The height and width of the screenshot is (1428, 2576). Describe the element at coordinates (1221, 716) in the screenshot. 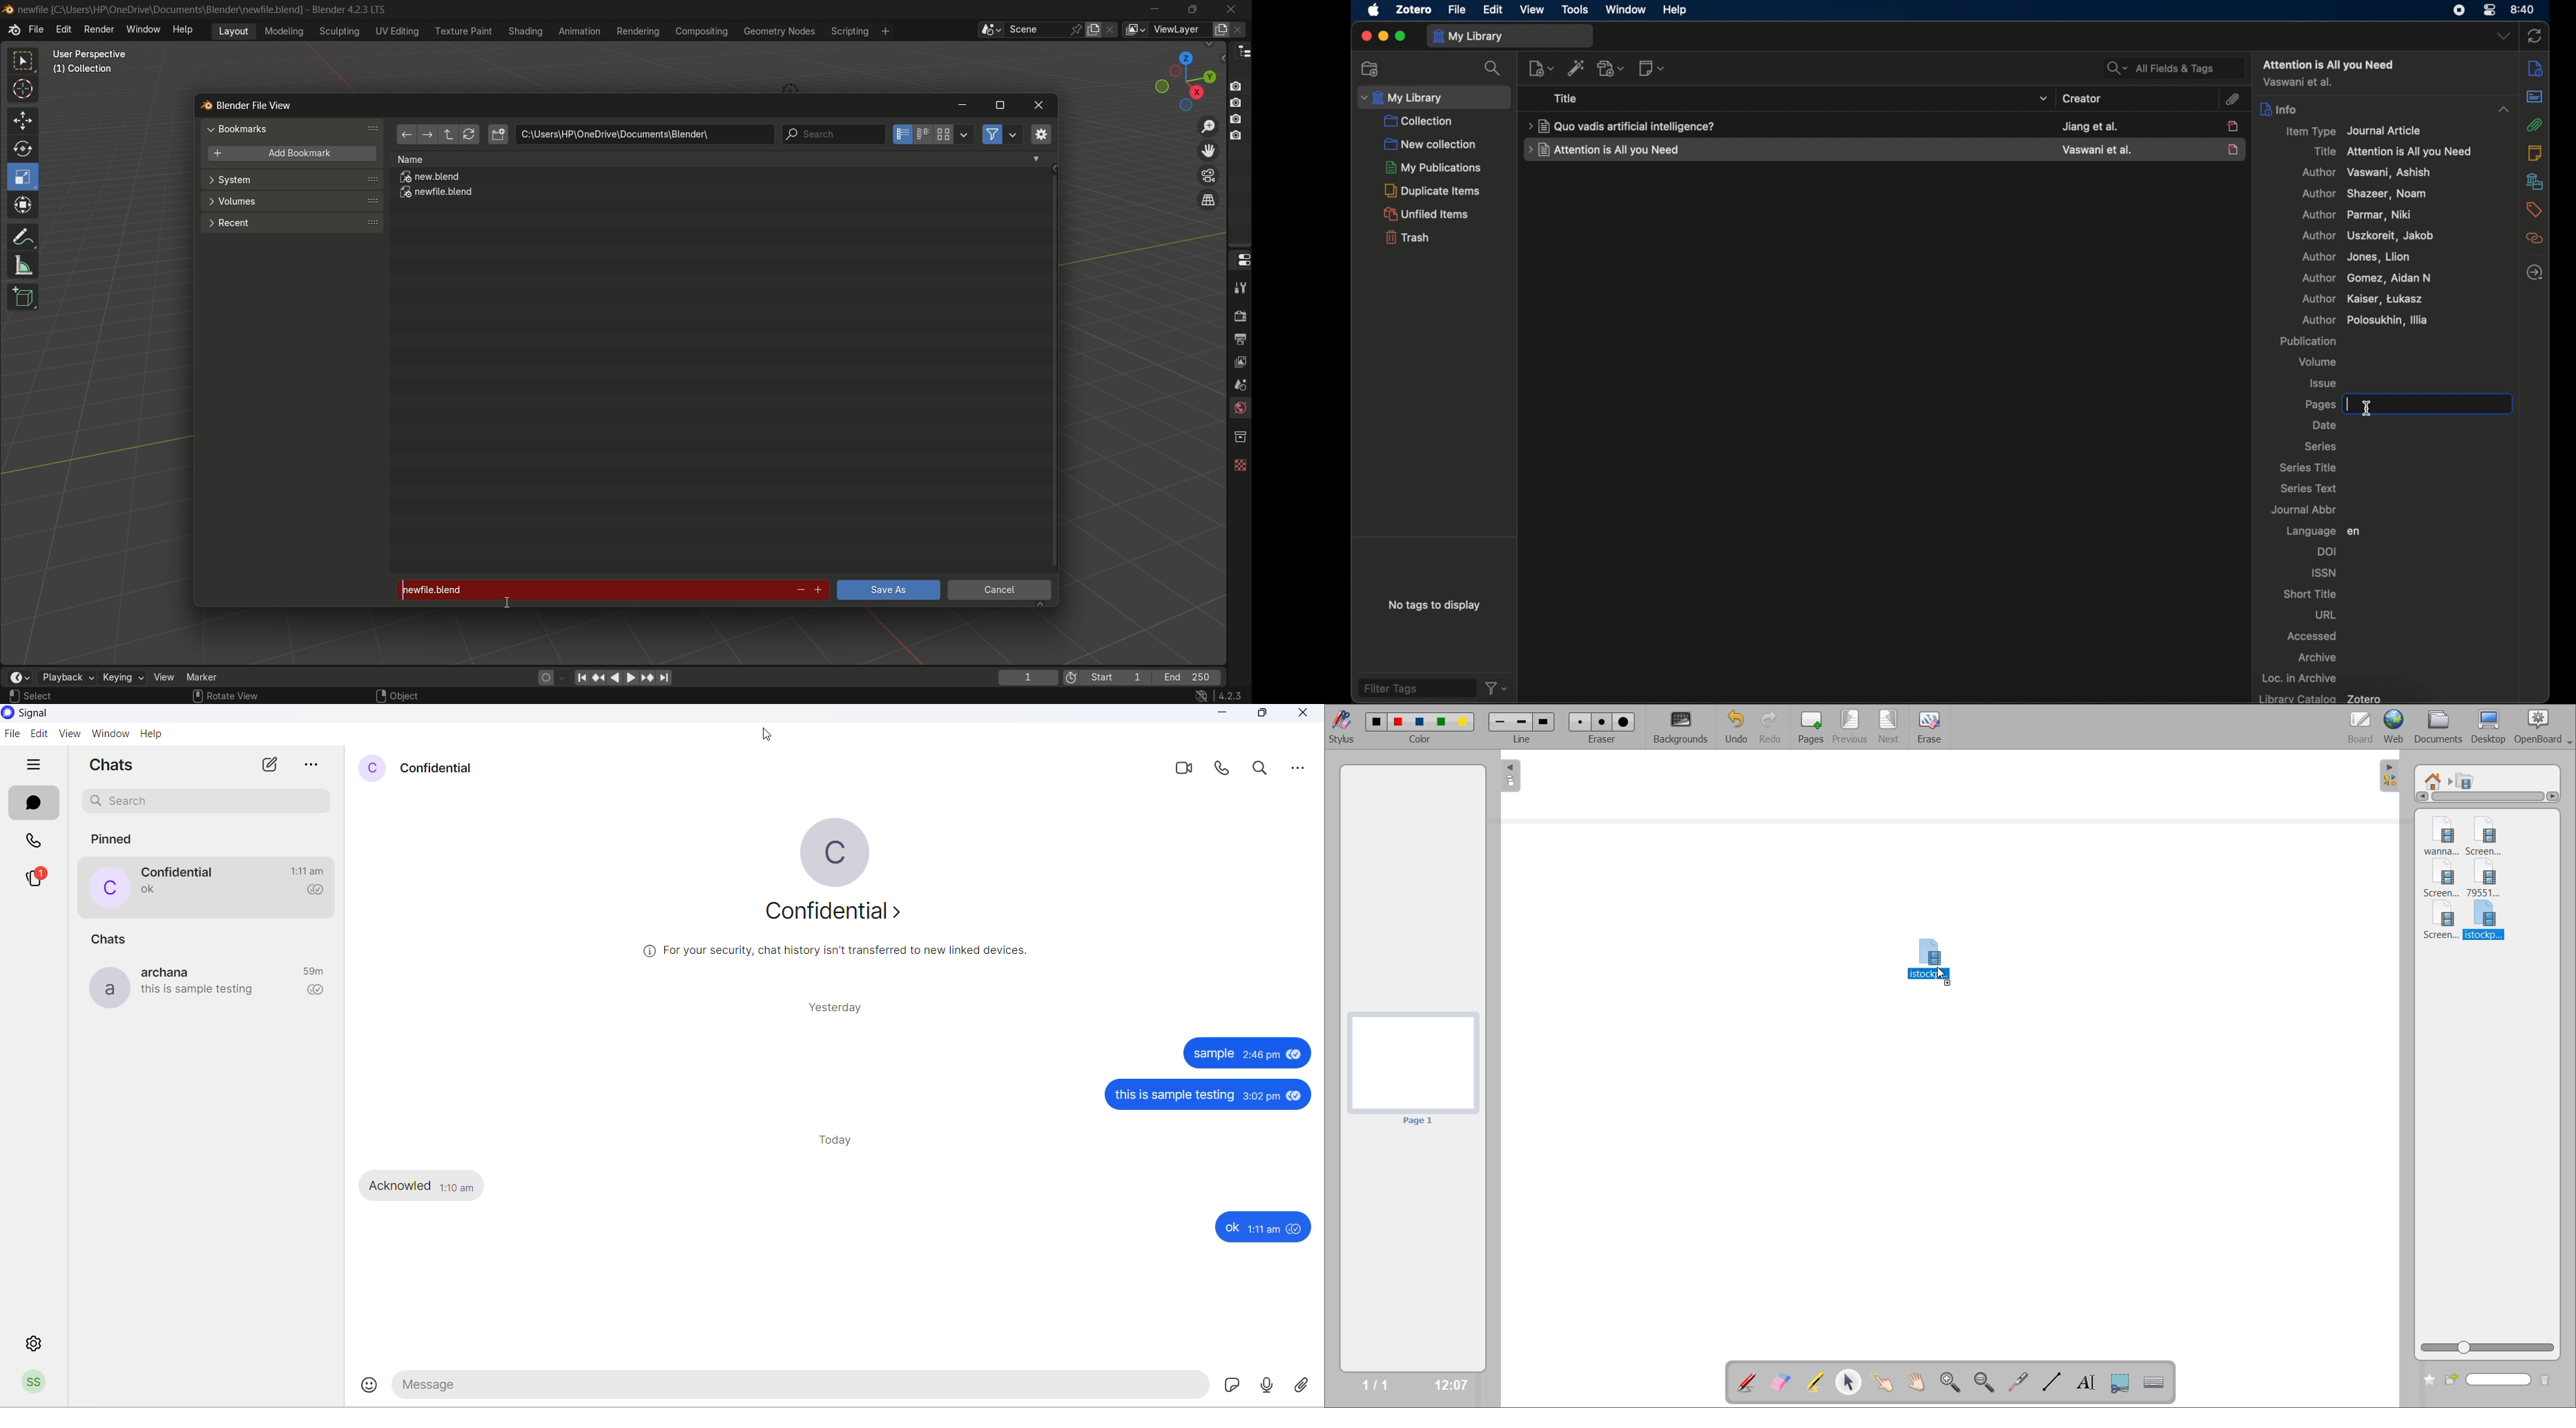

I see `minimize` at that location.